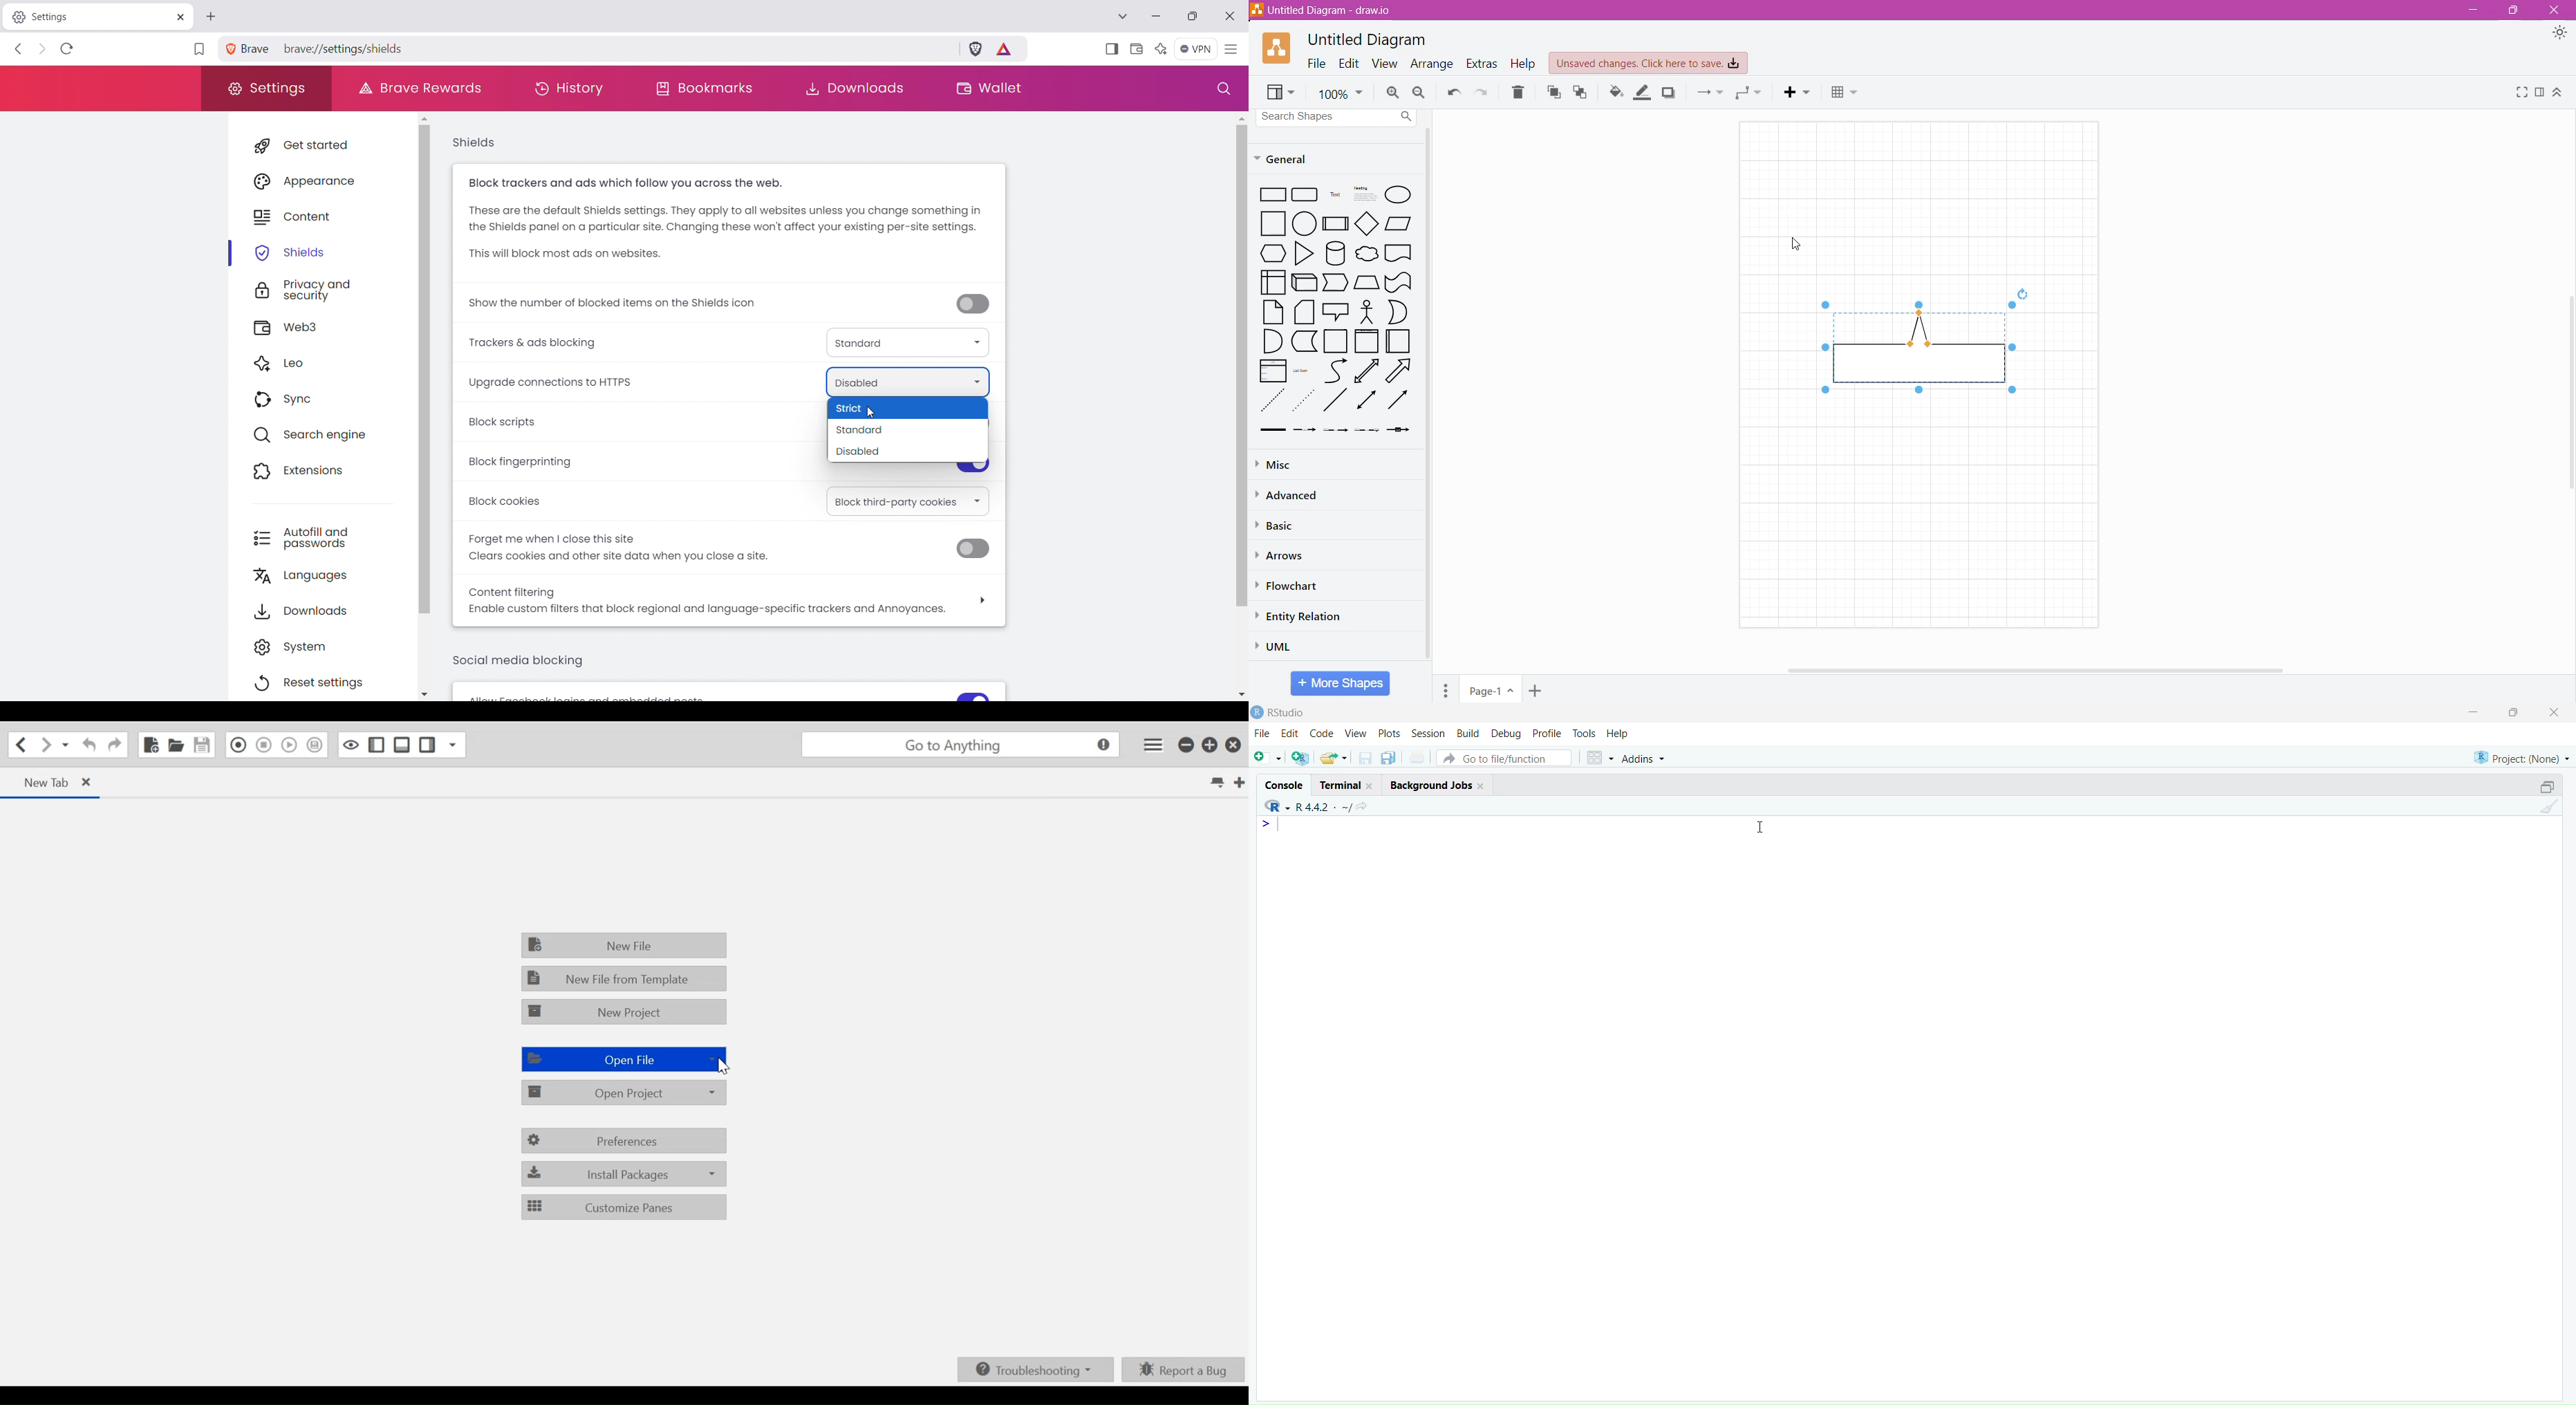 This screenshot has width=2576, height=1428. What do you see at coordinates (1399, 194) in the screenshot?
I see `Ellipse` at bounding box center [1399, 194].